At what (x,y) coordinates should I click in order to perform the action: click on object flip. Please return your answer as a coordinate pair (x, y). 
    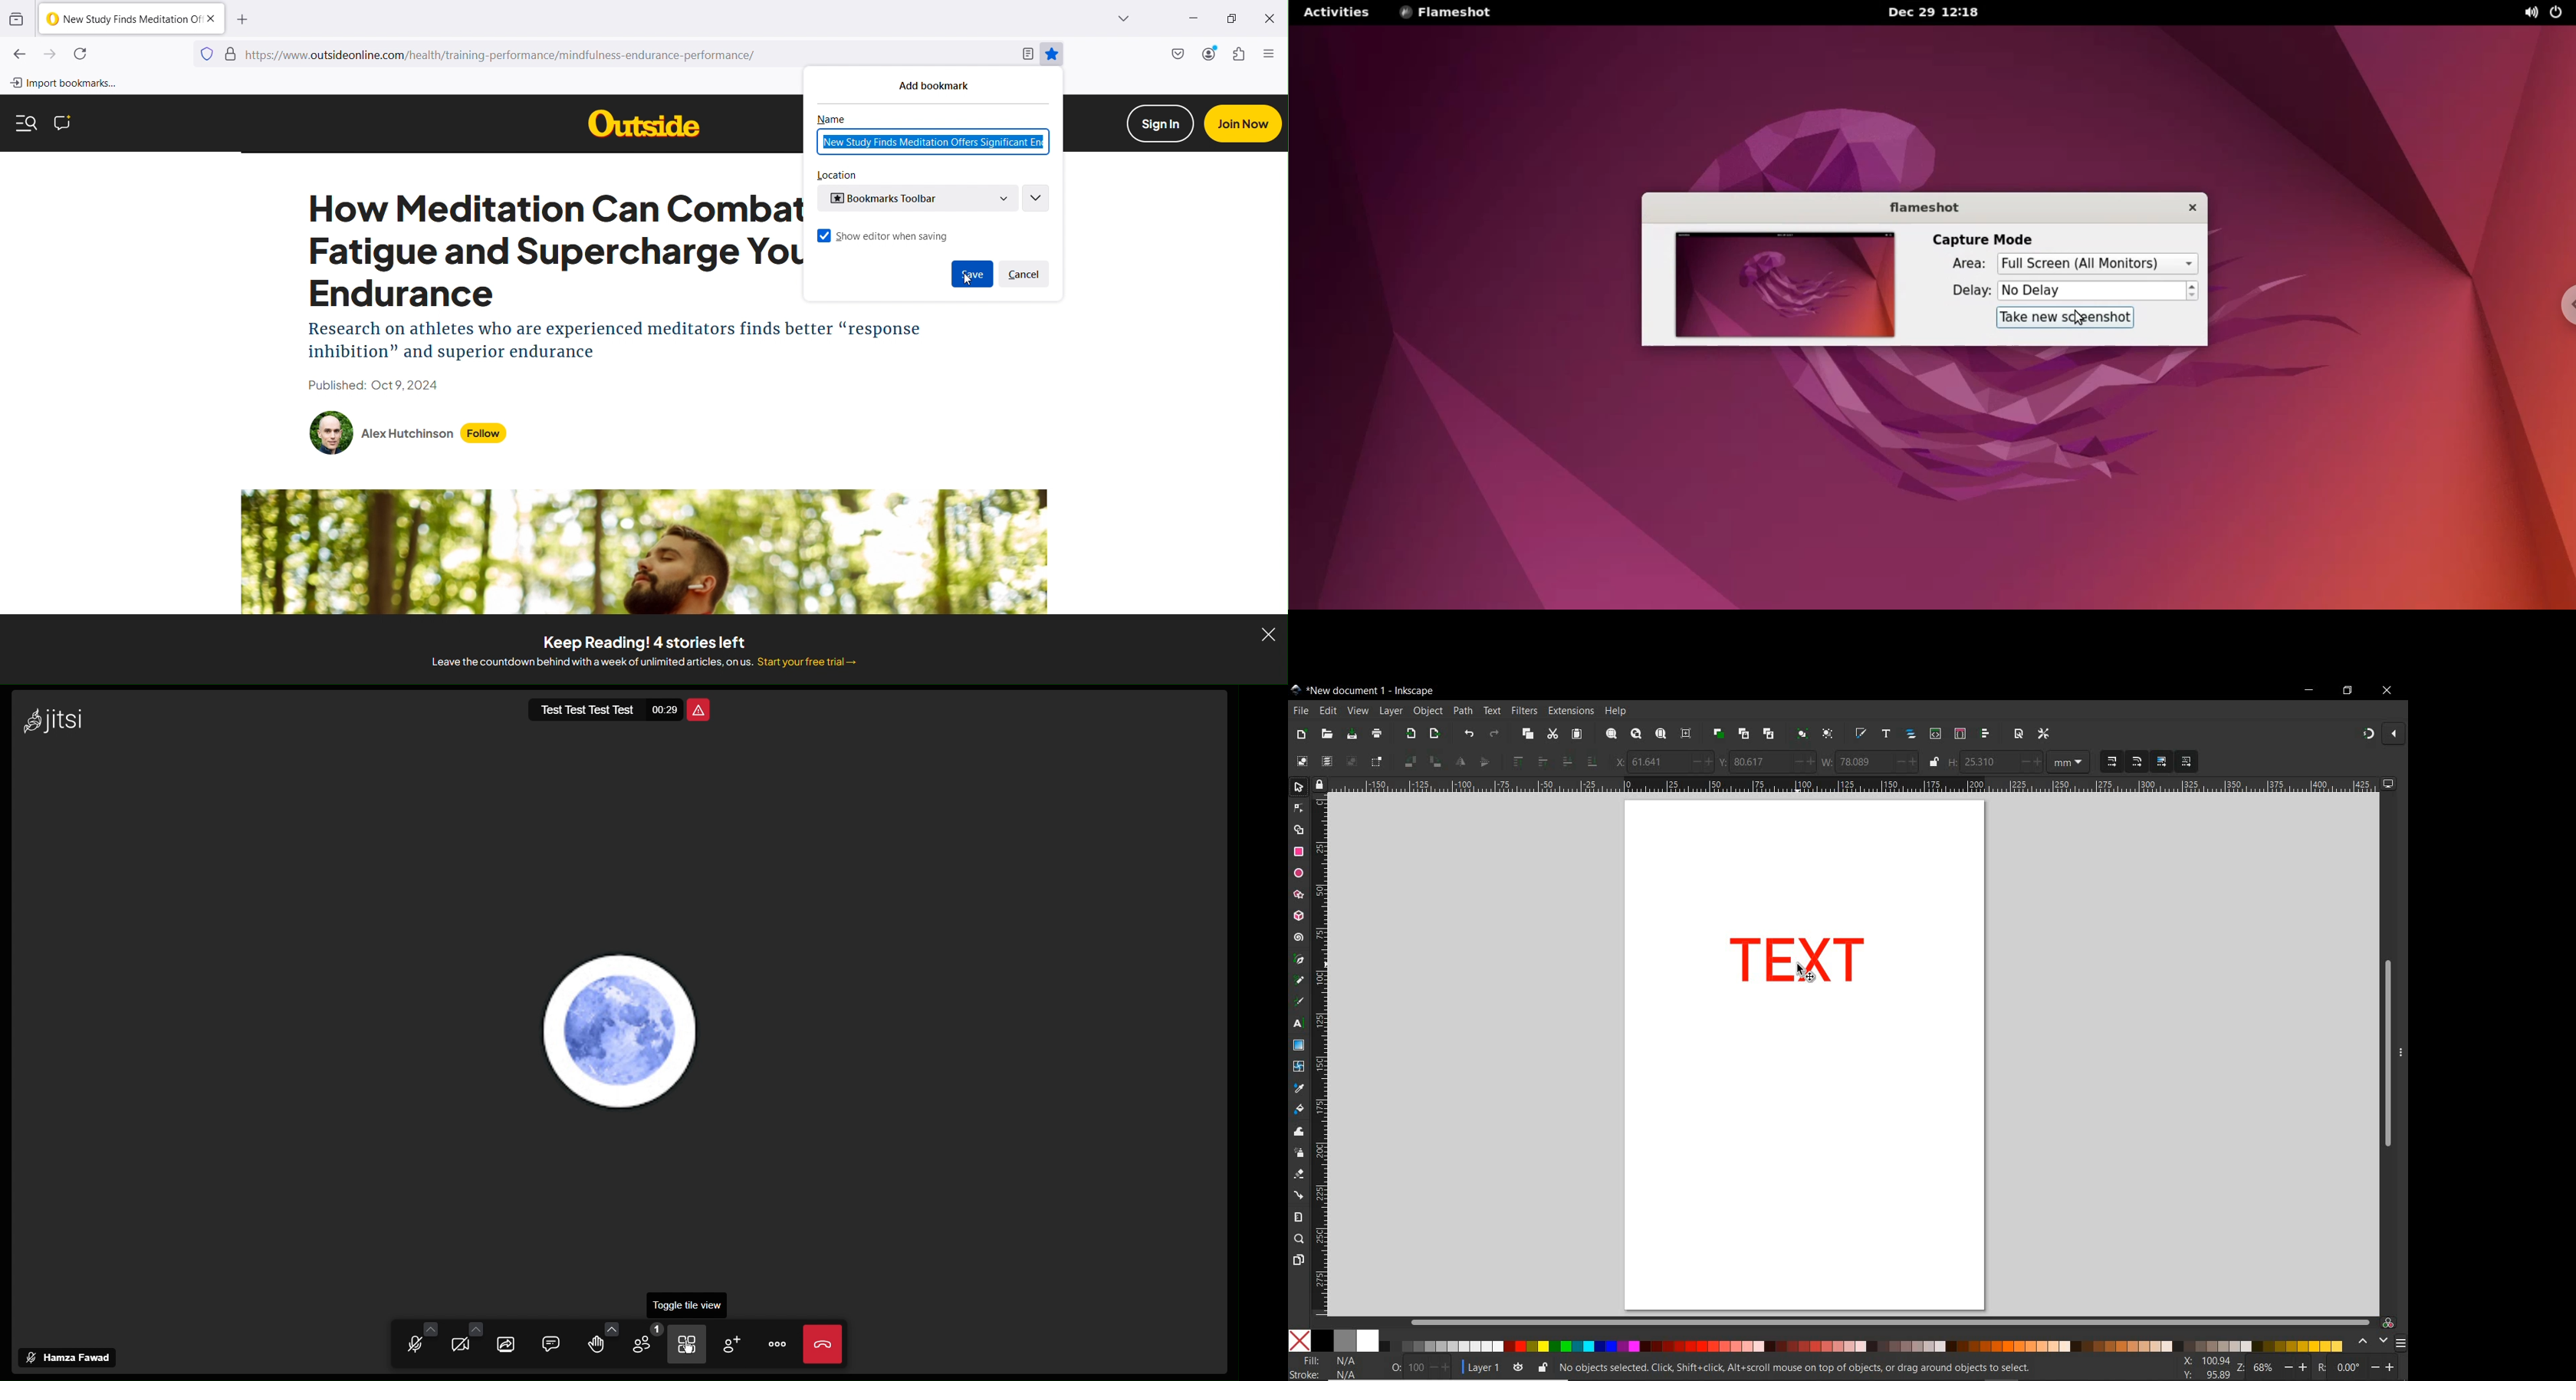
    Looking at the image, I should click on (1471, 762).